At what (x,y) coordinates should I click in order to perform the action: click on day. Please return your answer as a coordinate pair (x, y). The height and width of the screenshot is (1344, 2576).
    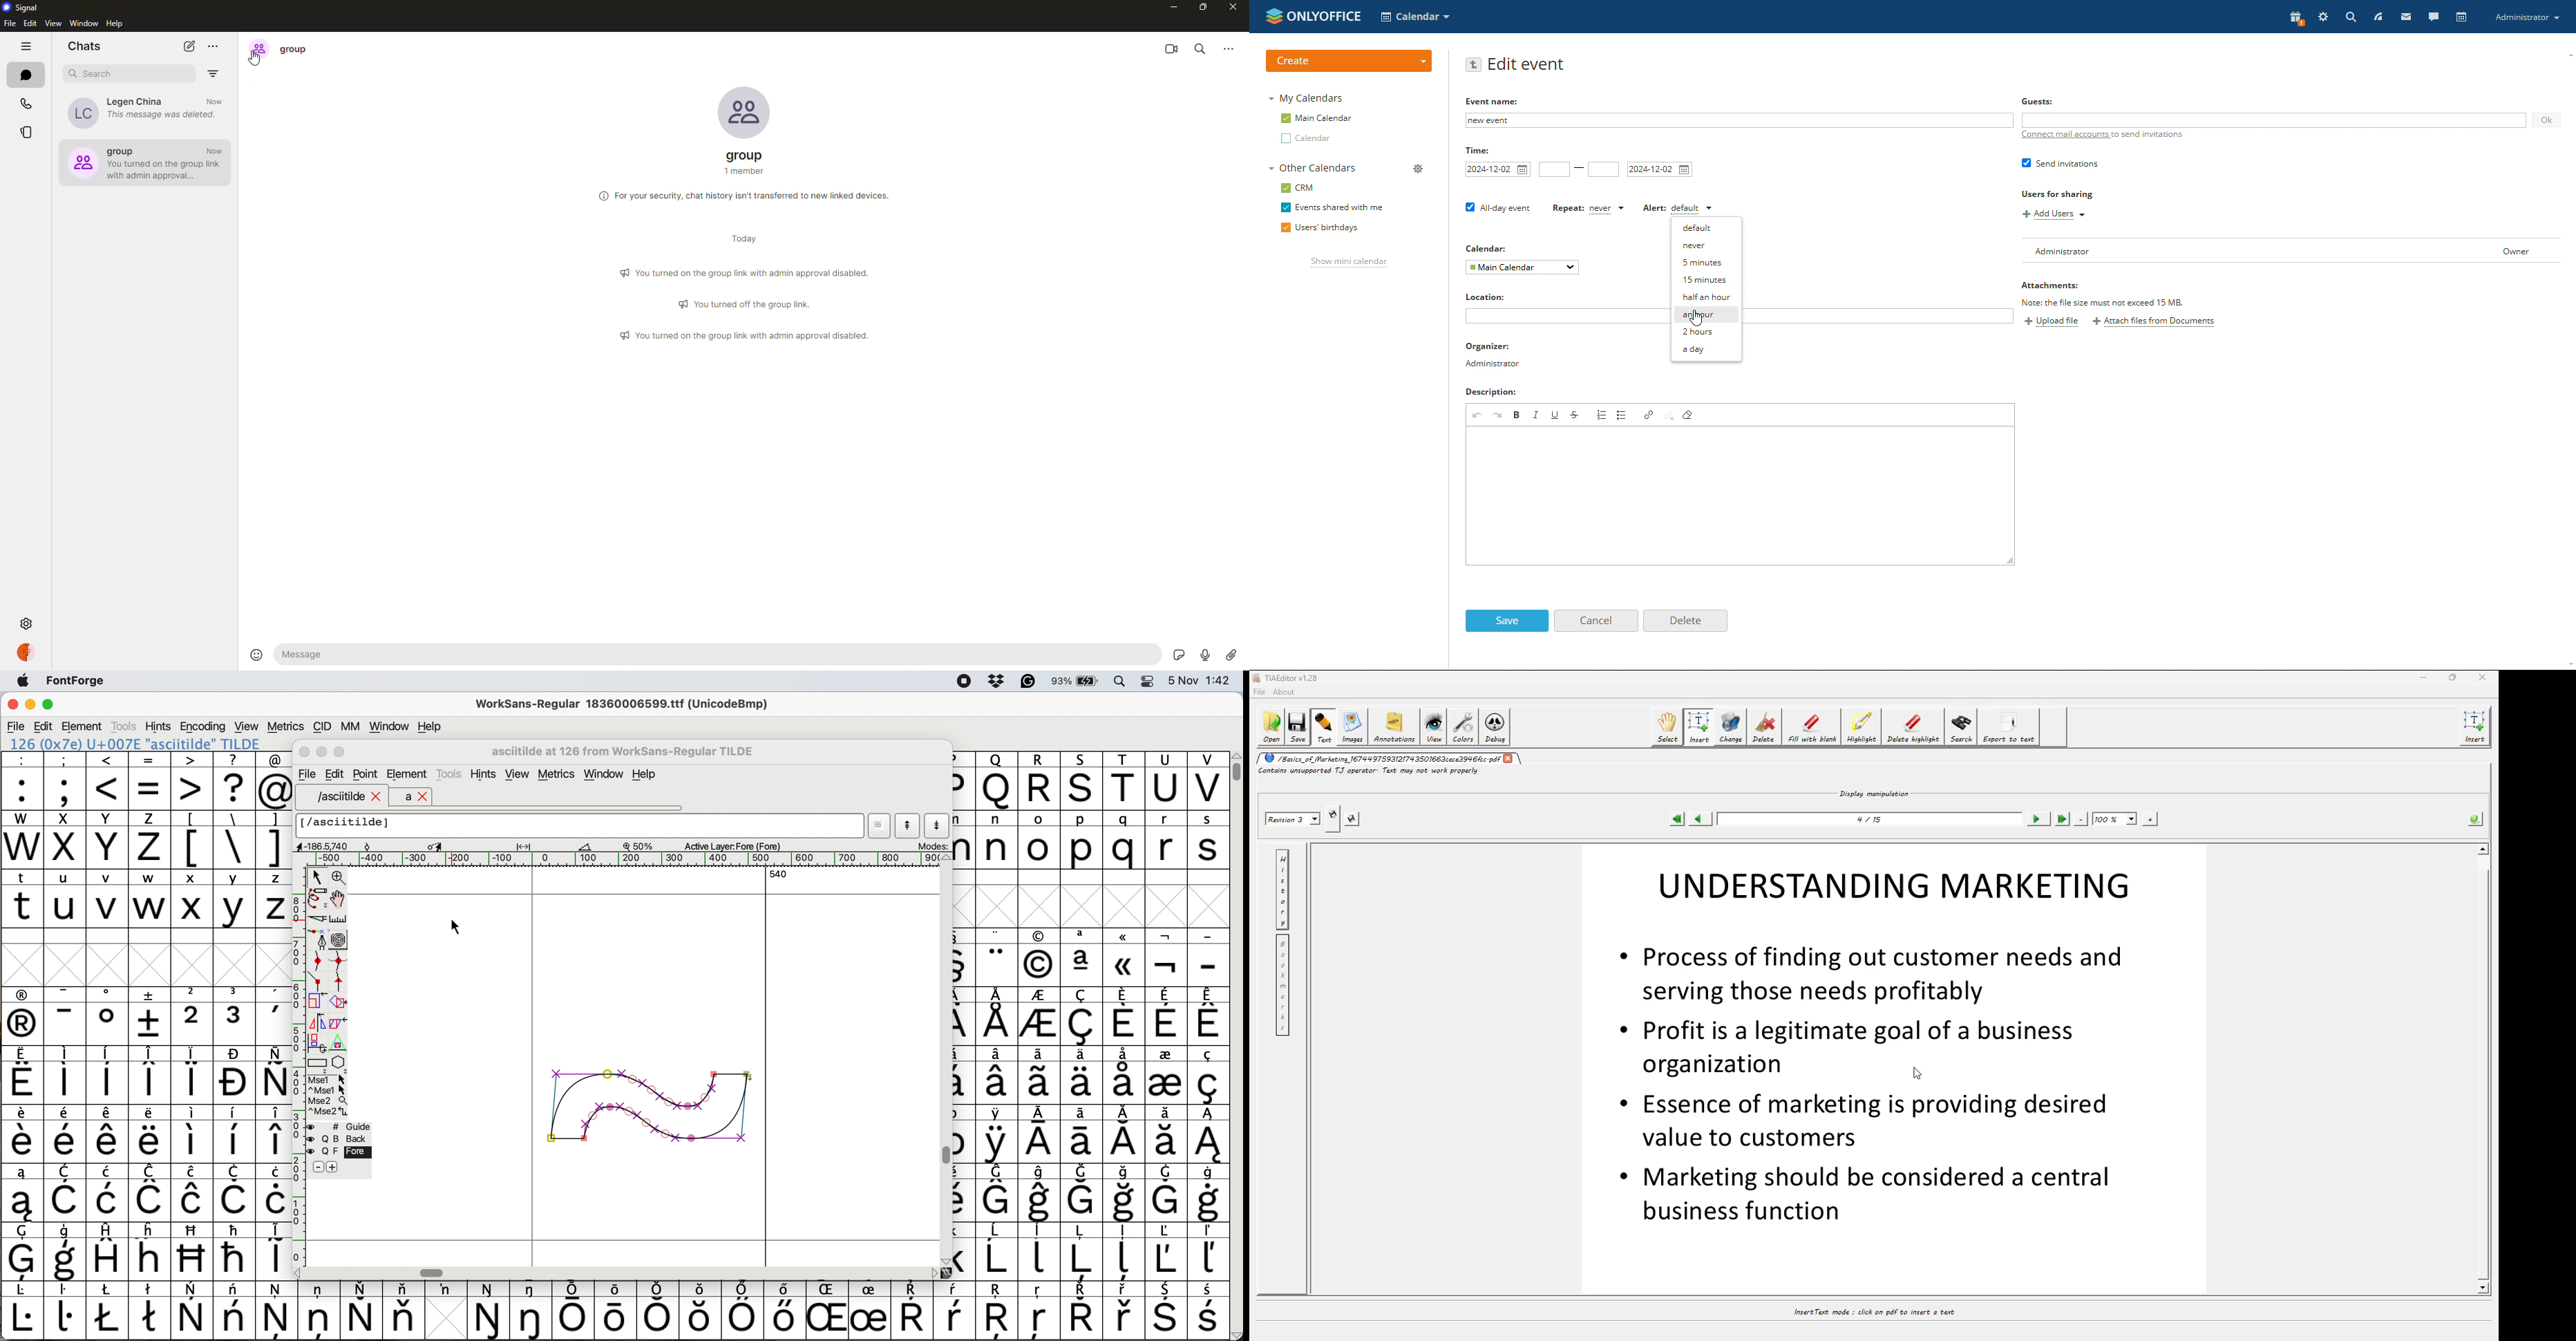
    Looking at the image, I should click on (743, 238).